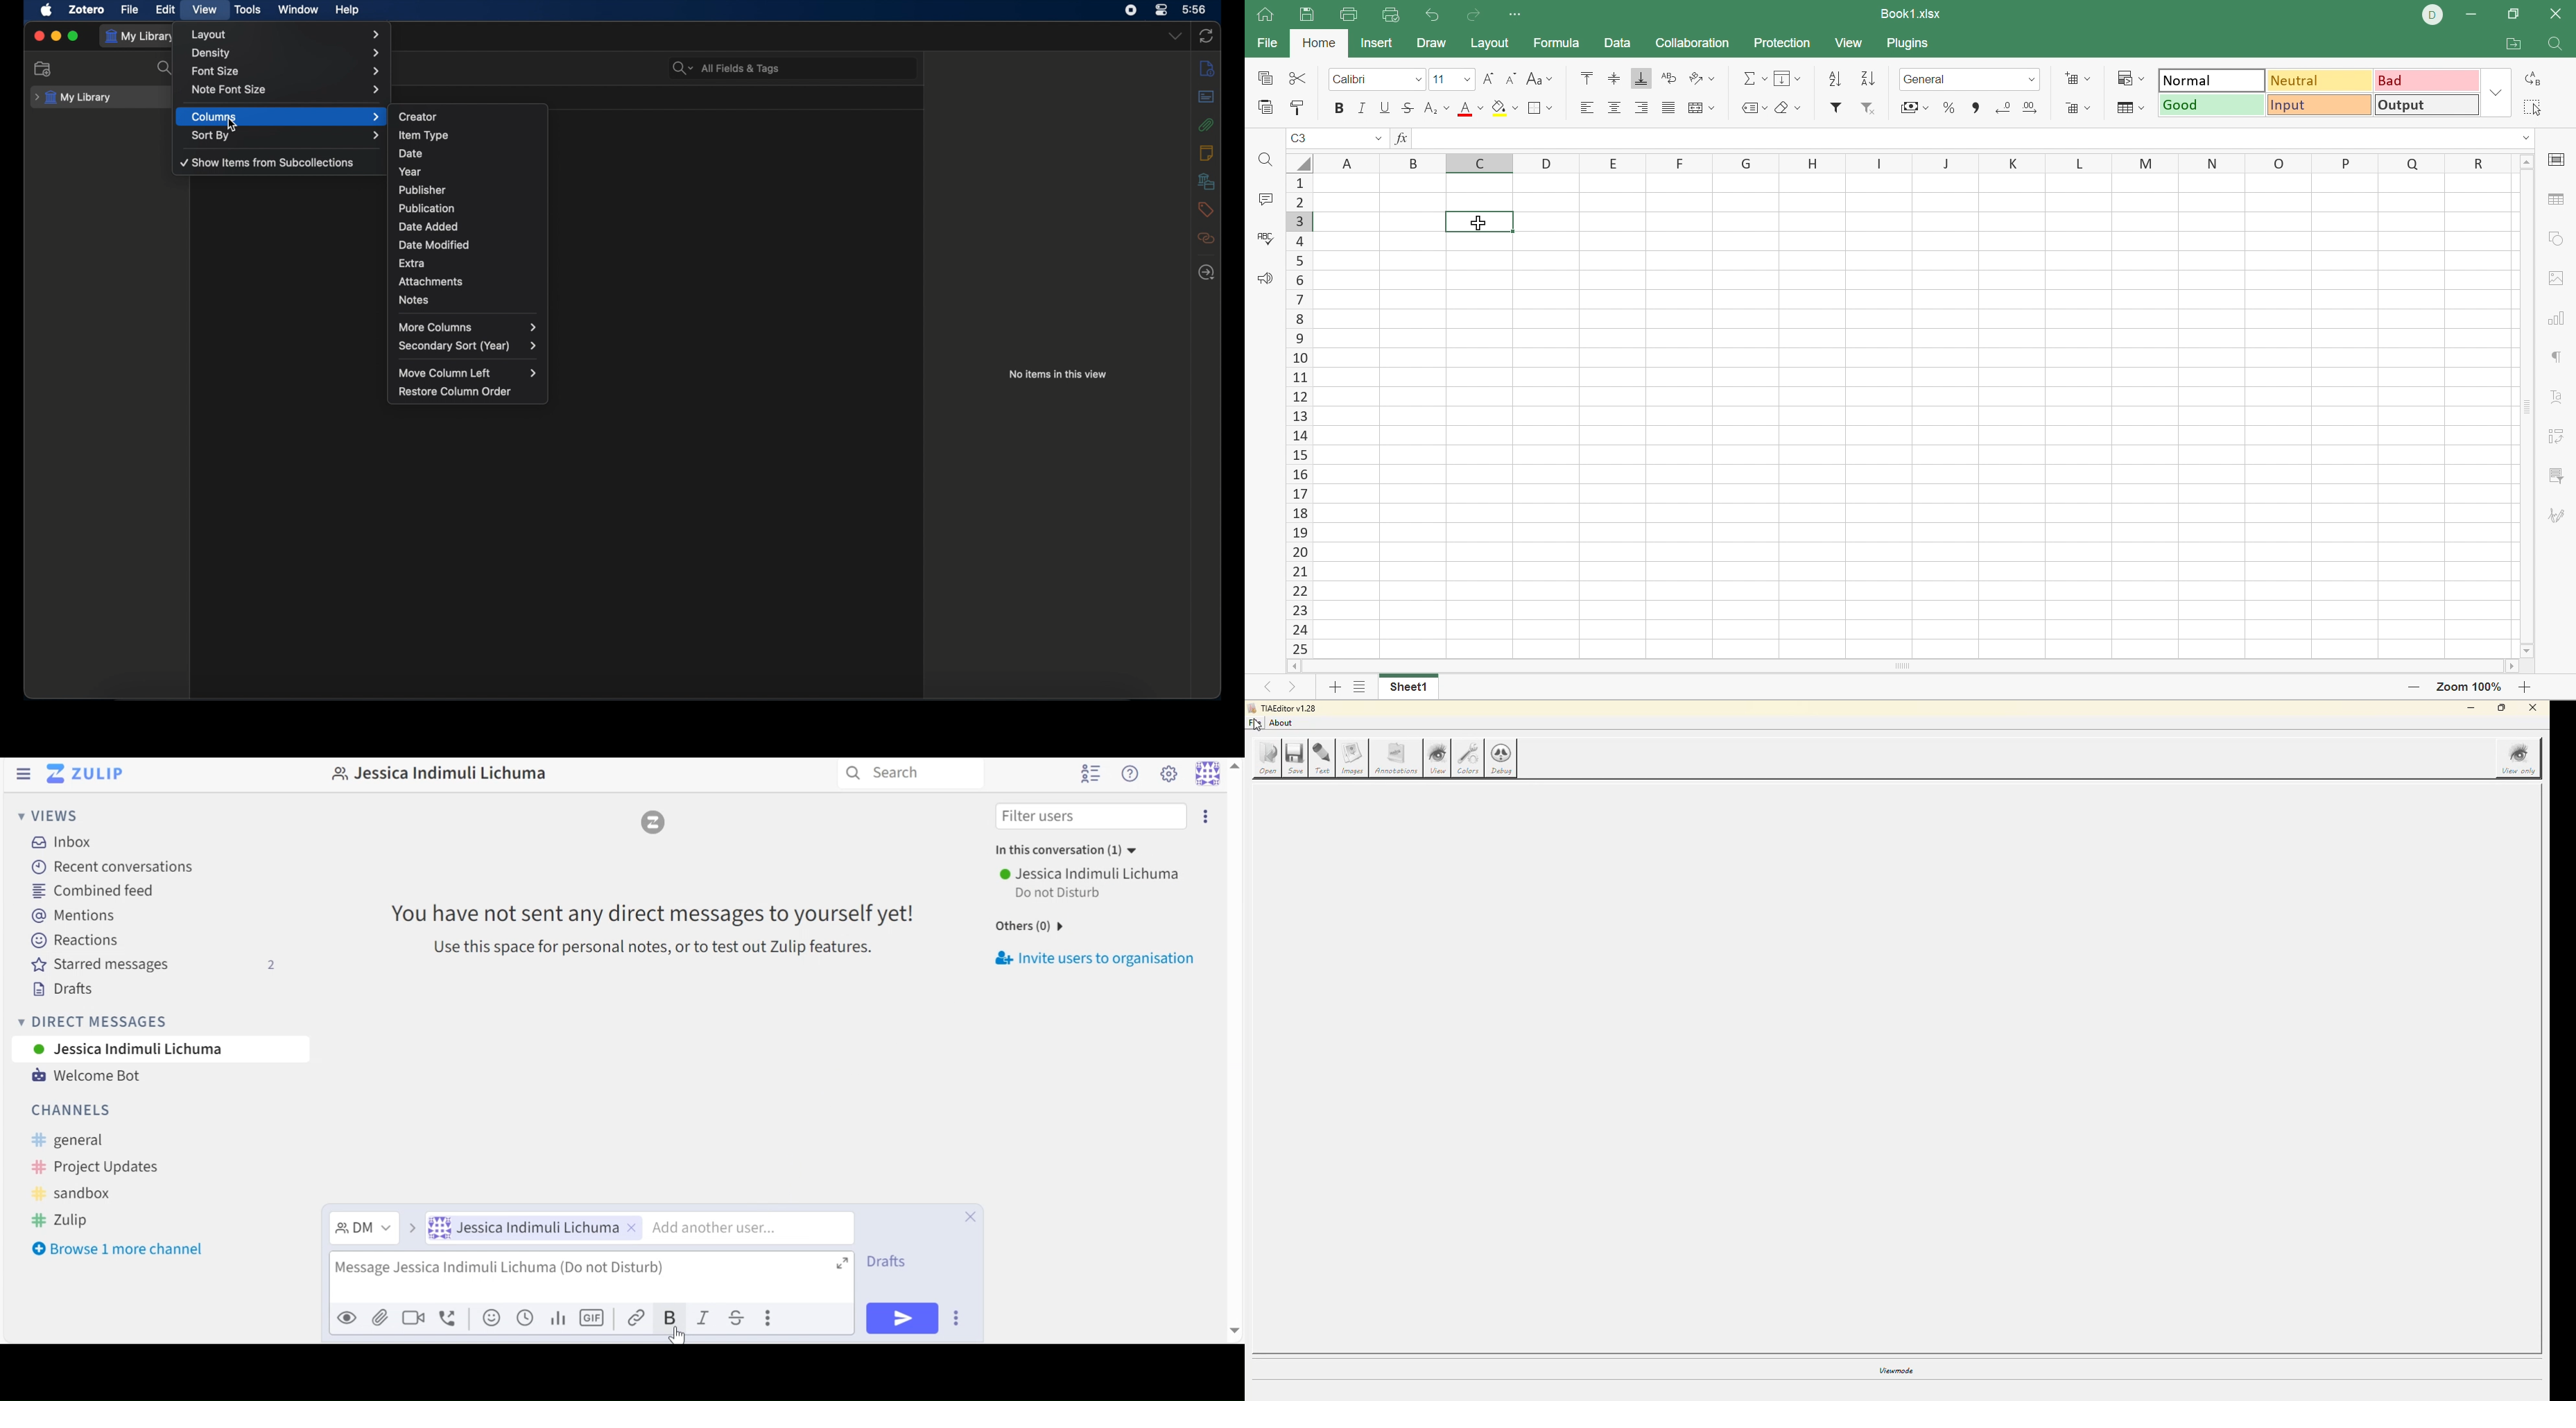 Image resolution: width=2576 pixels, height=1428 pixels. Describe the element at coordinates (1025, 928) in the screenshot. I see `others (0)` at that location.